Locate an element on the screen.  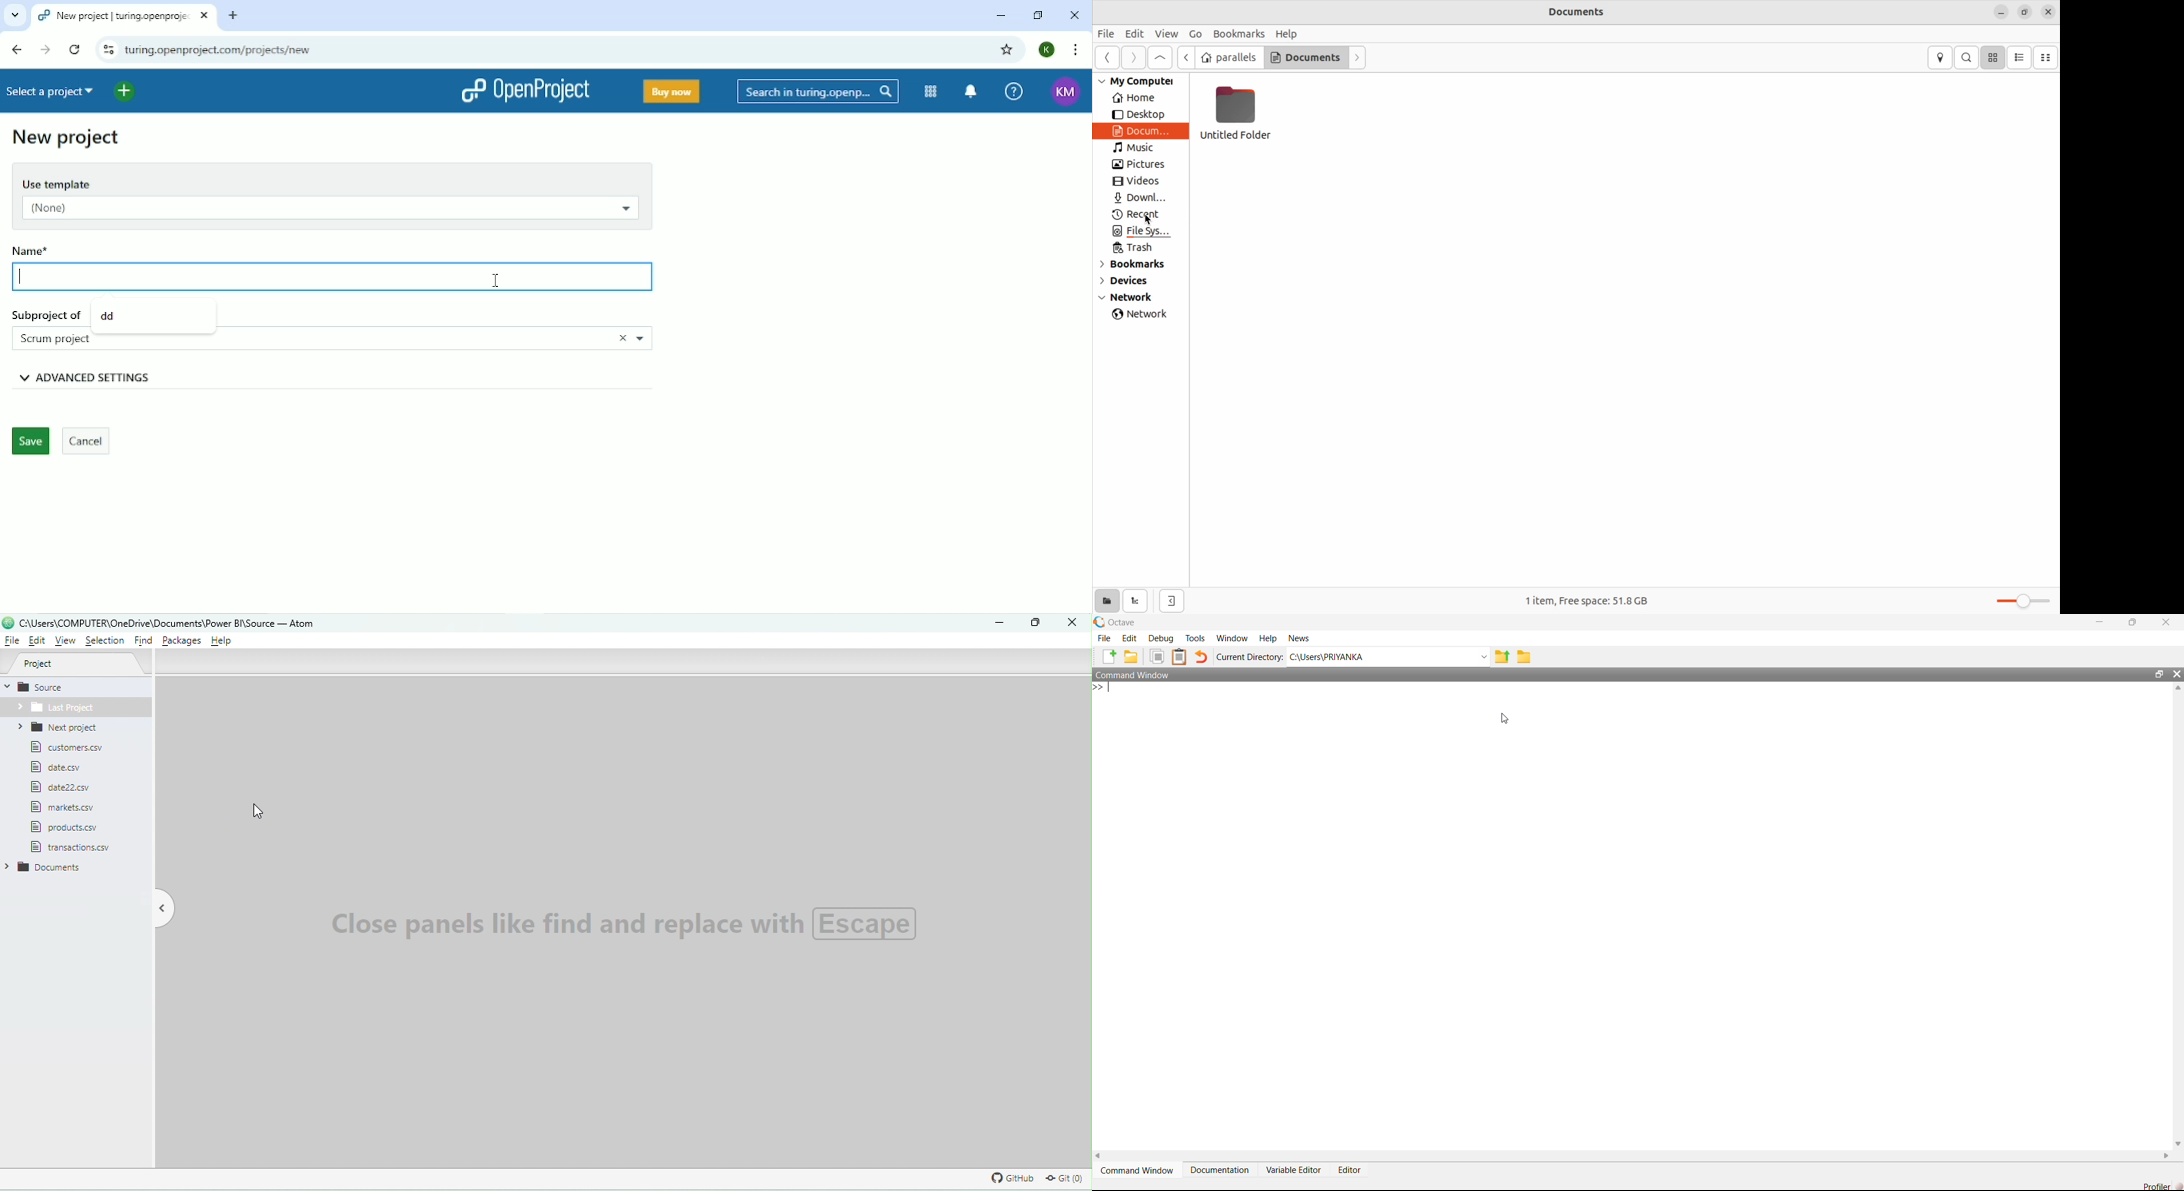
Paste is located at coordinates (1181, 657).